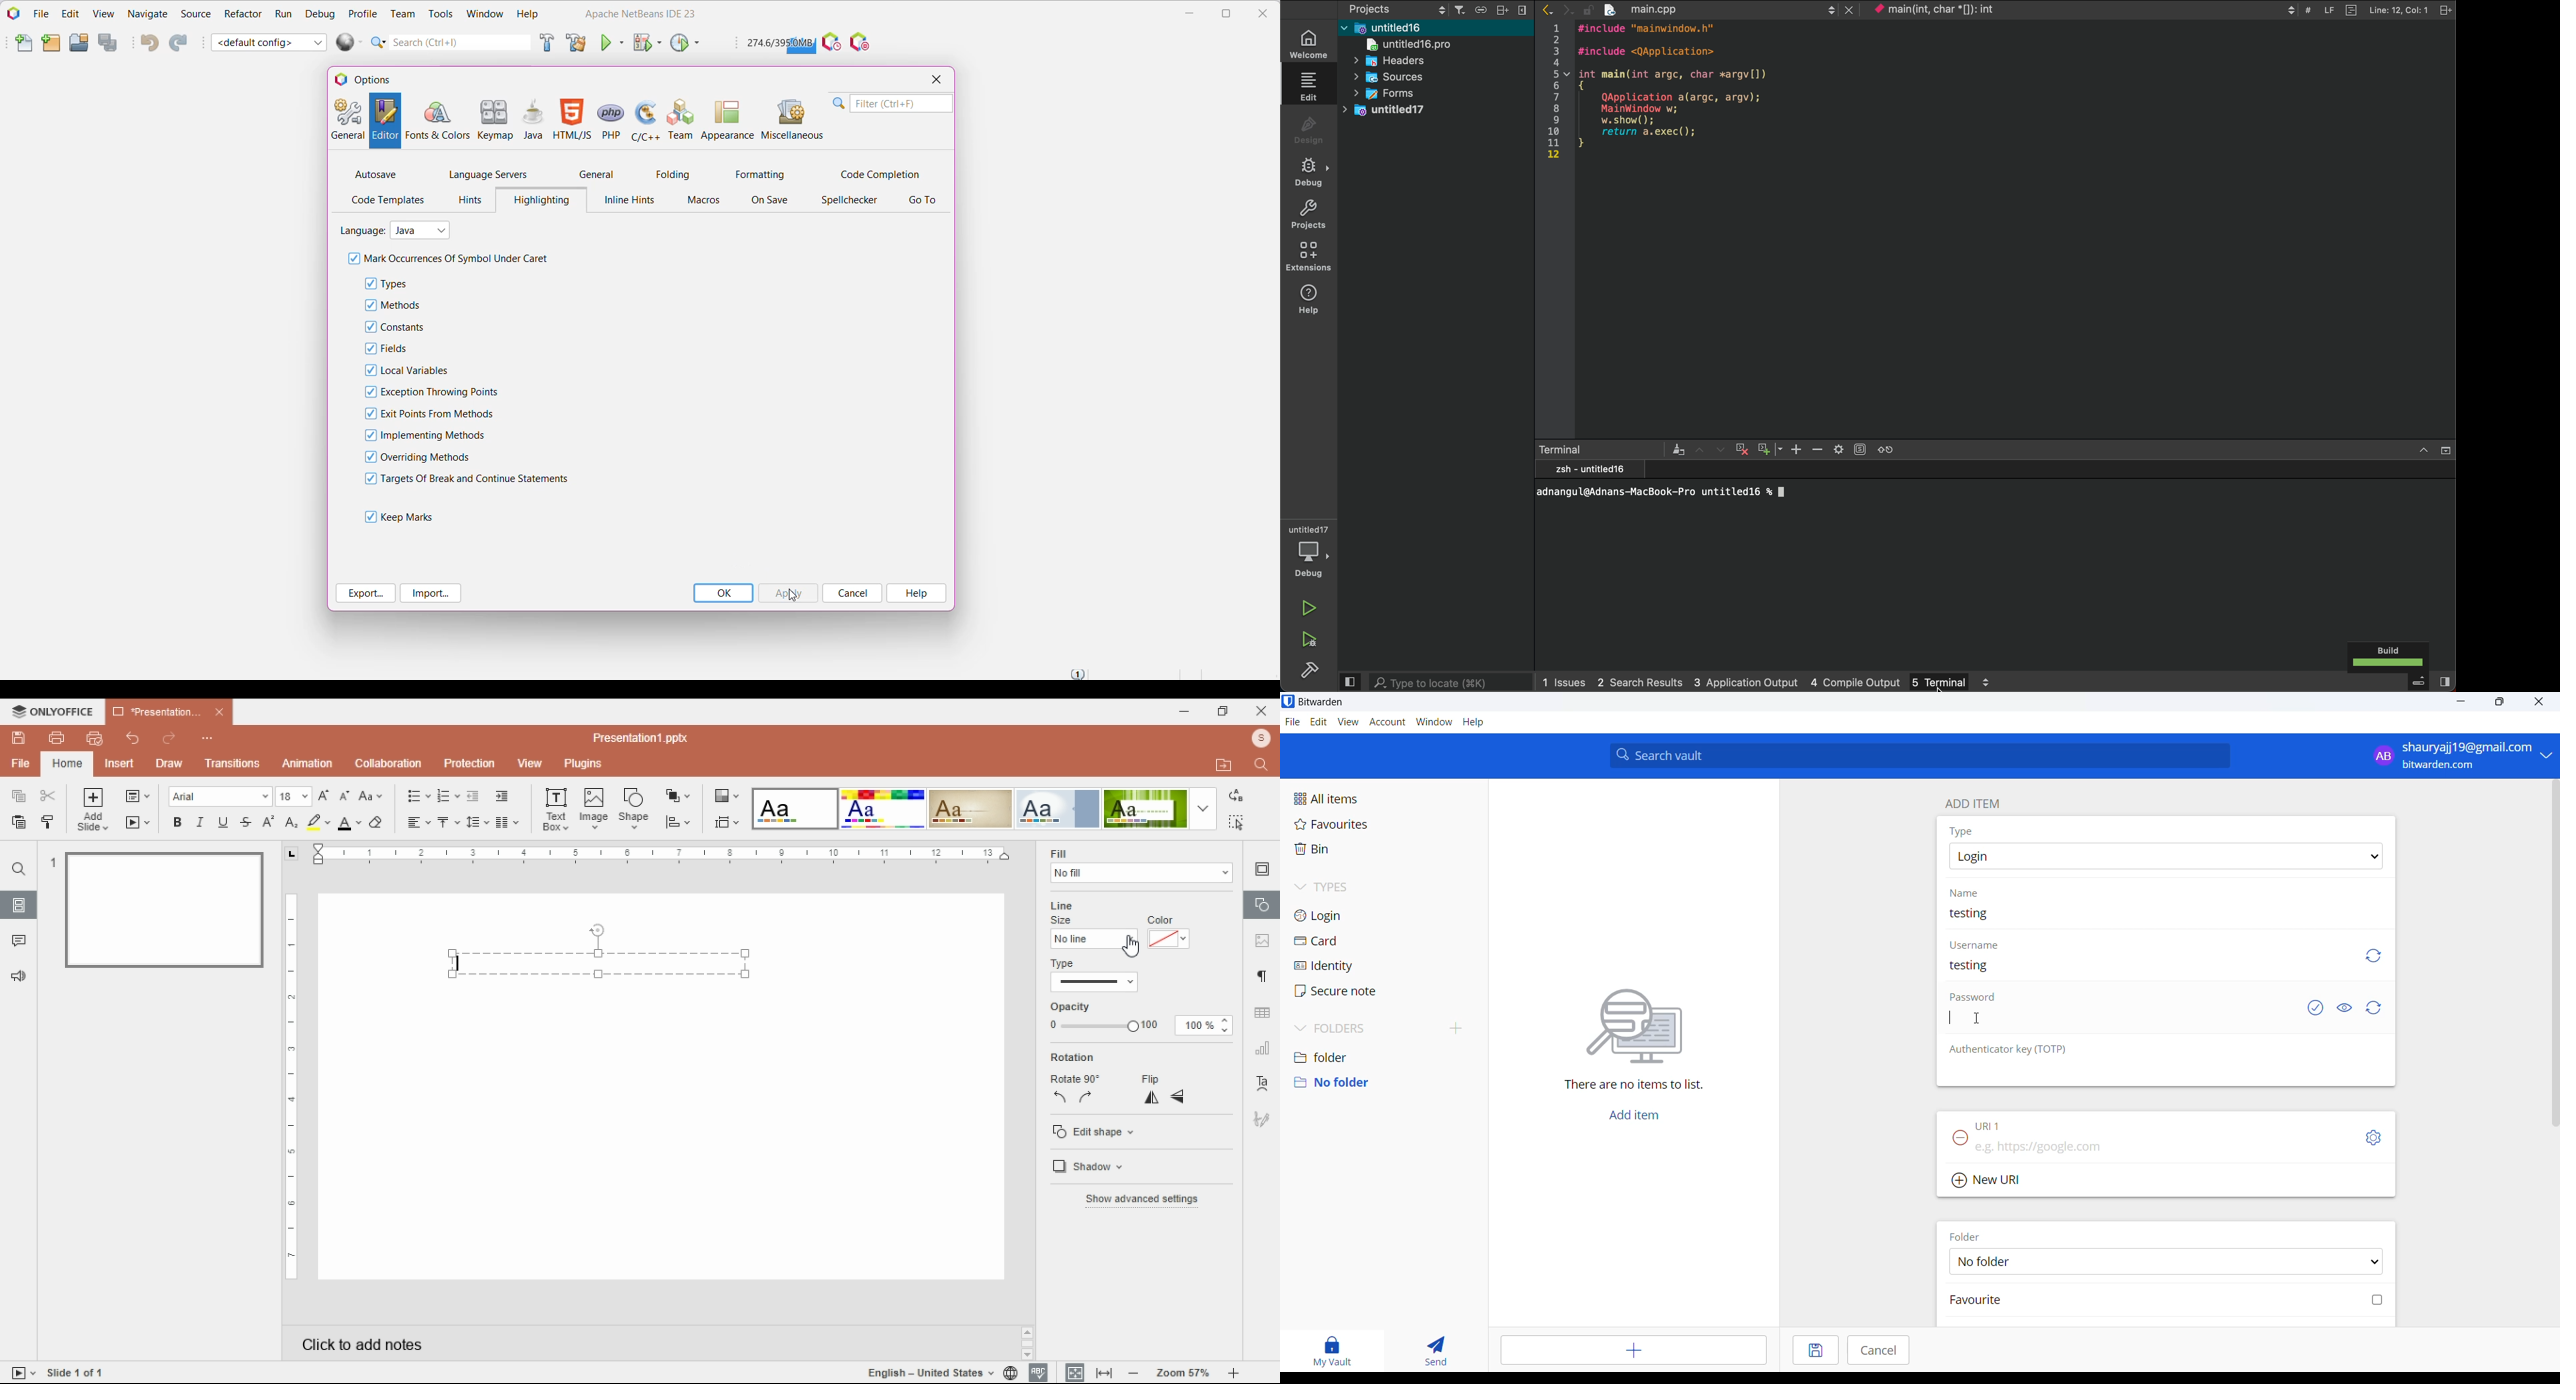  I want to click on Select the language from the ist, so click(423, 230).